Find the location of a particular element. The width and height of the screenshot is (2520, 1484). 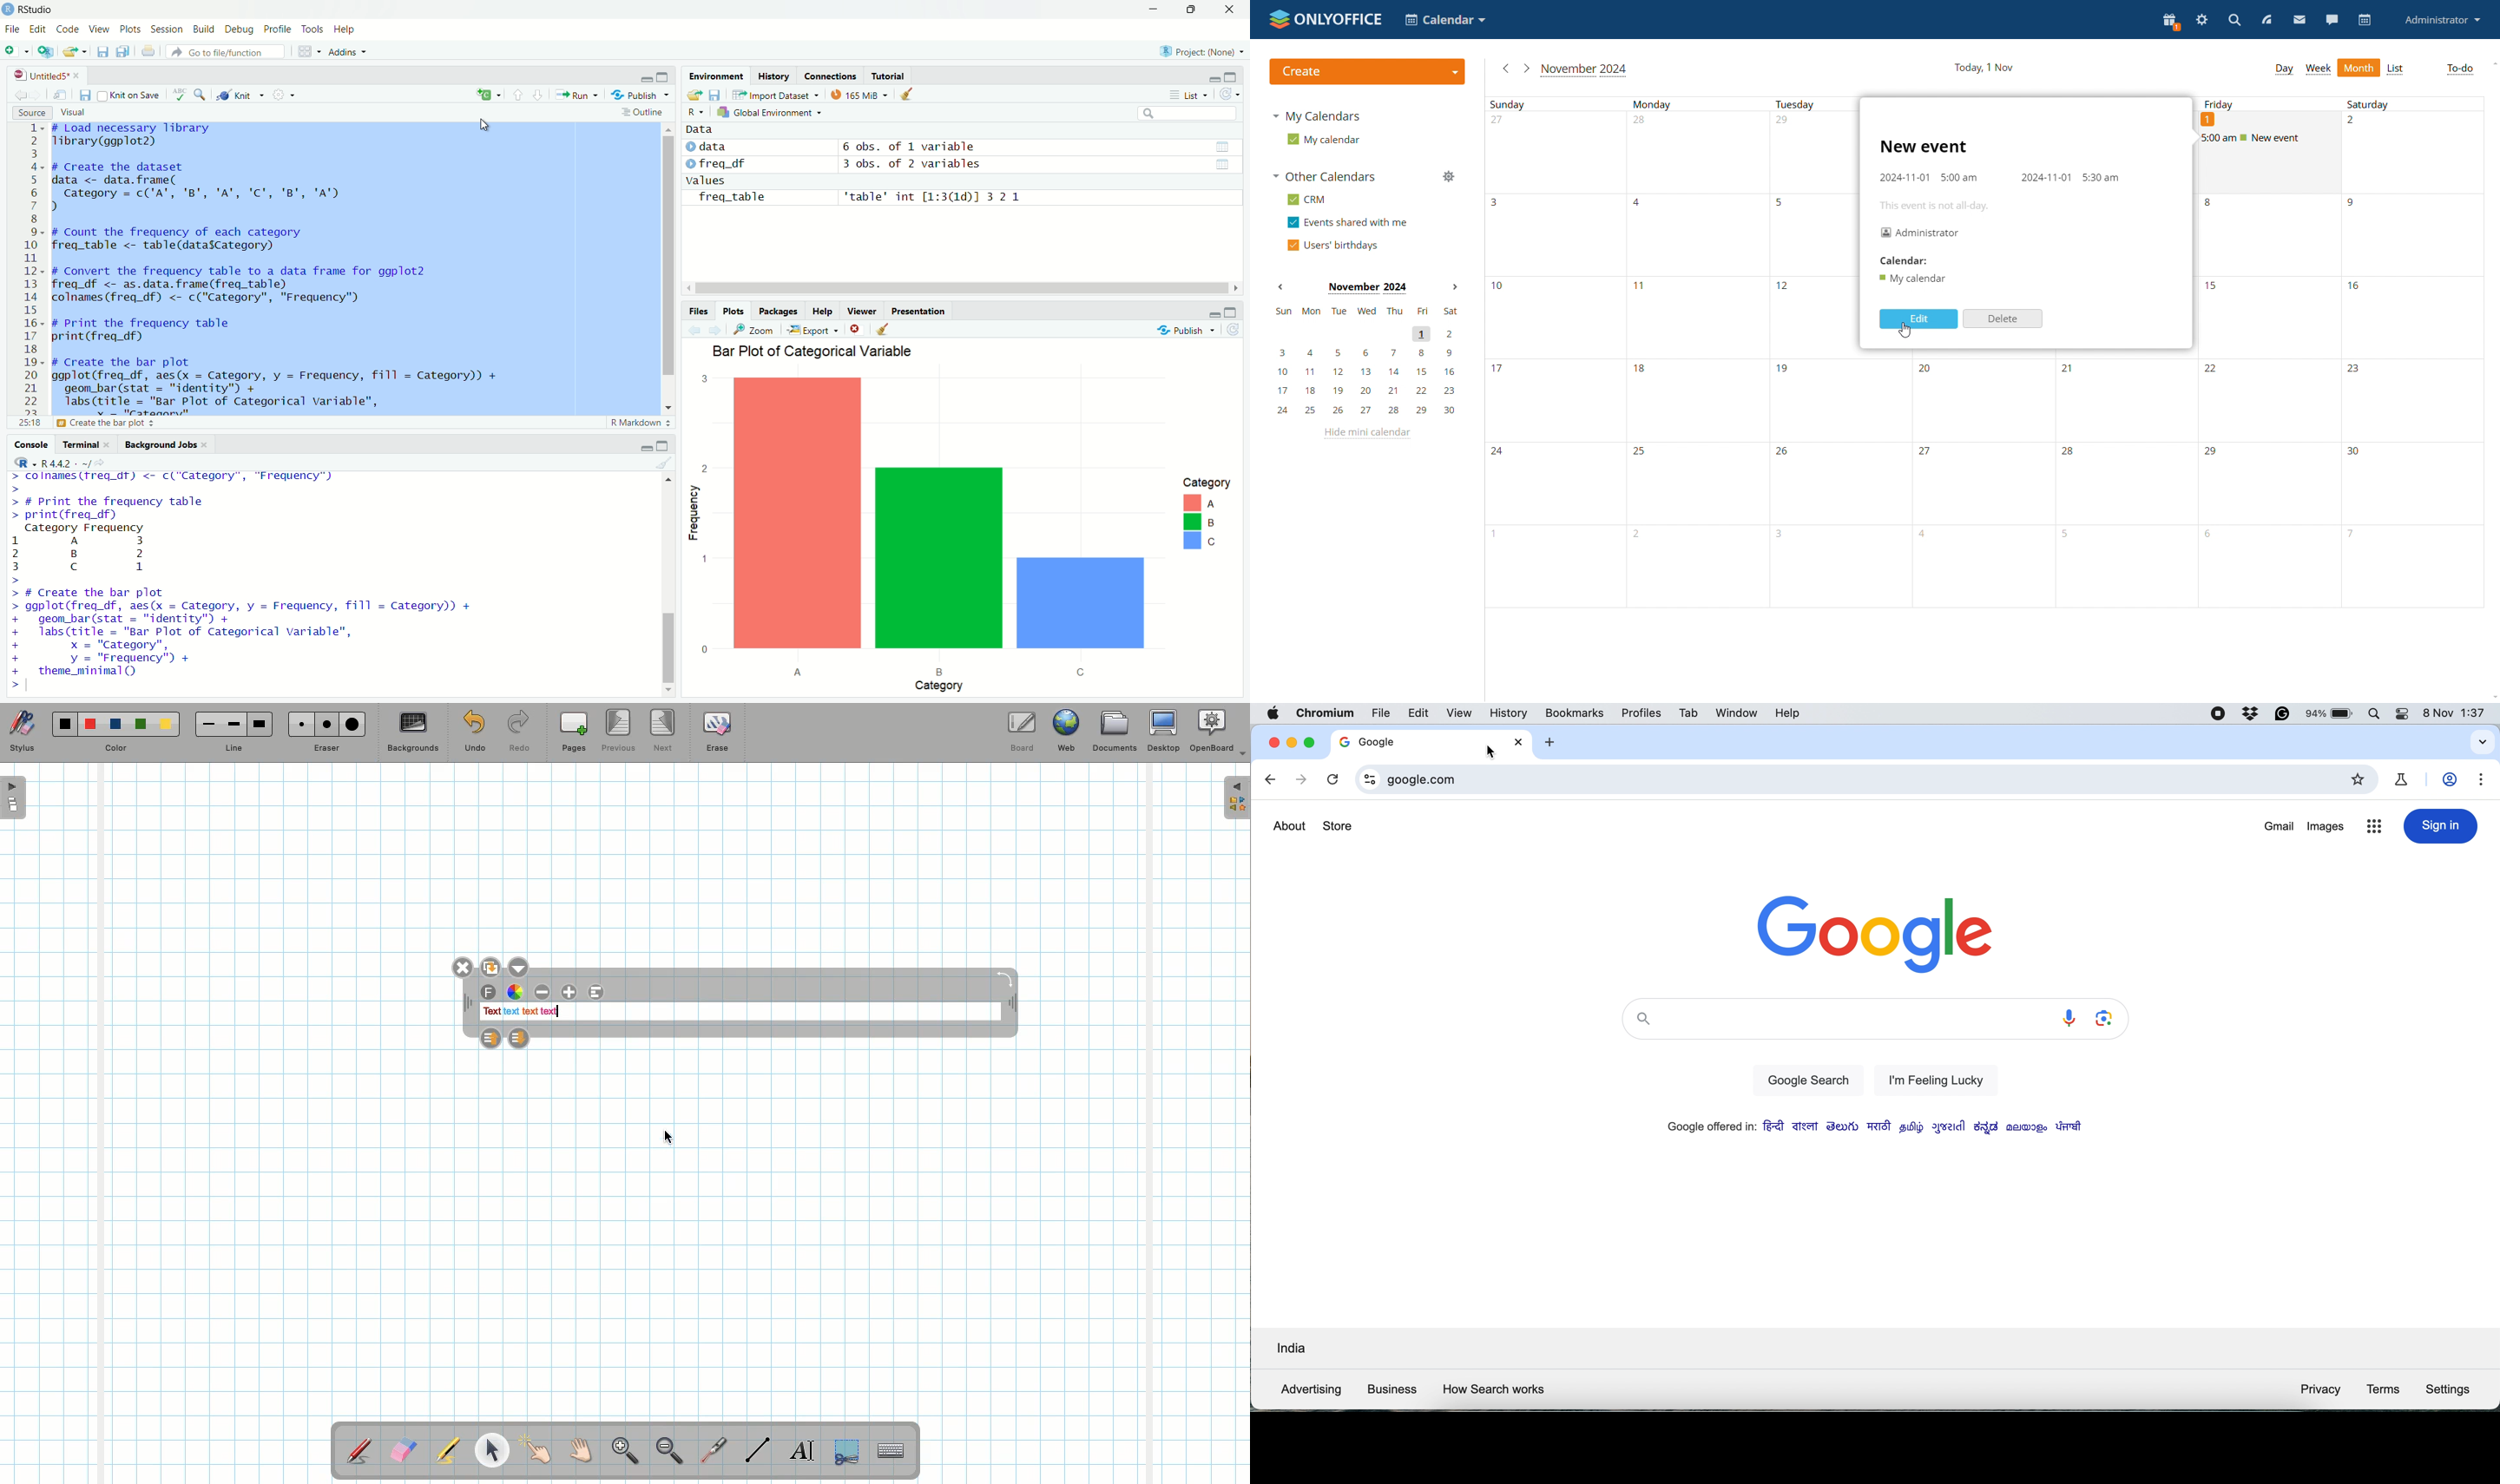

R is free software and comes with ABSOLUTELY NO WARRANTY.You are welcome to redistribute it under certain conditions.Type 'license()' or 'licence()' for distribution details.Natural language support but running in an English localeR is a collaborative project with many contributors.Type 'contributors()' for more information and"citation()' on how to cite R or R packages in publications.Type 'demo()' for some demos, 'help()' for on-Tine help, or'help.start()"' for an HTML browser interface to help.Type 'qQ' to quit R. is located at coordinates (229, 581).